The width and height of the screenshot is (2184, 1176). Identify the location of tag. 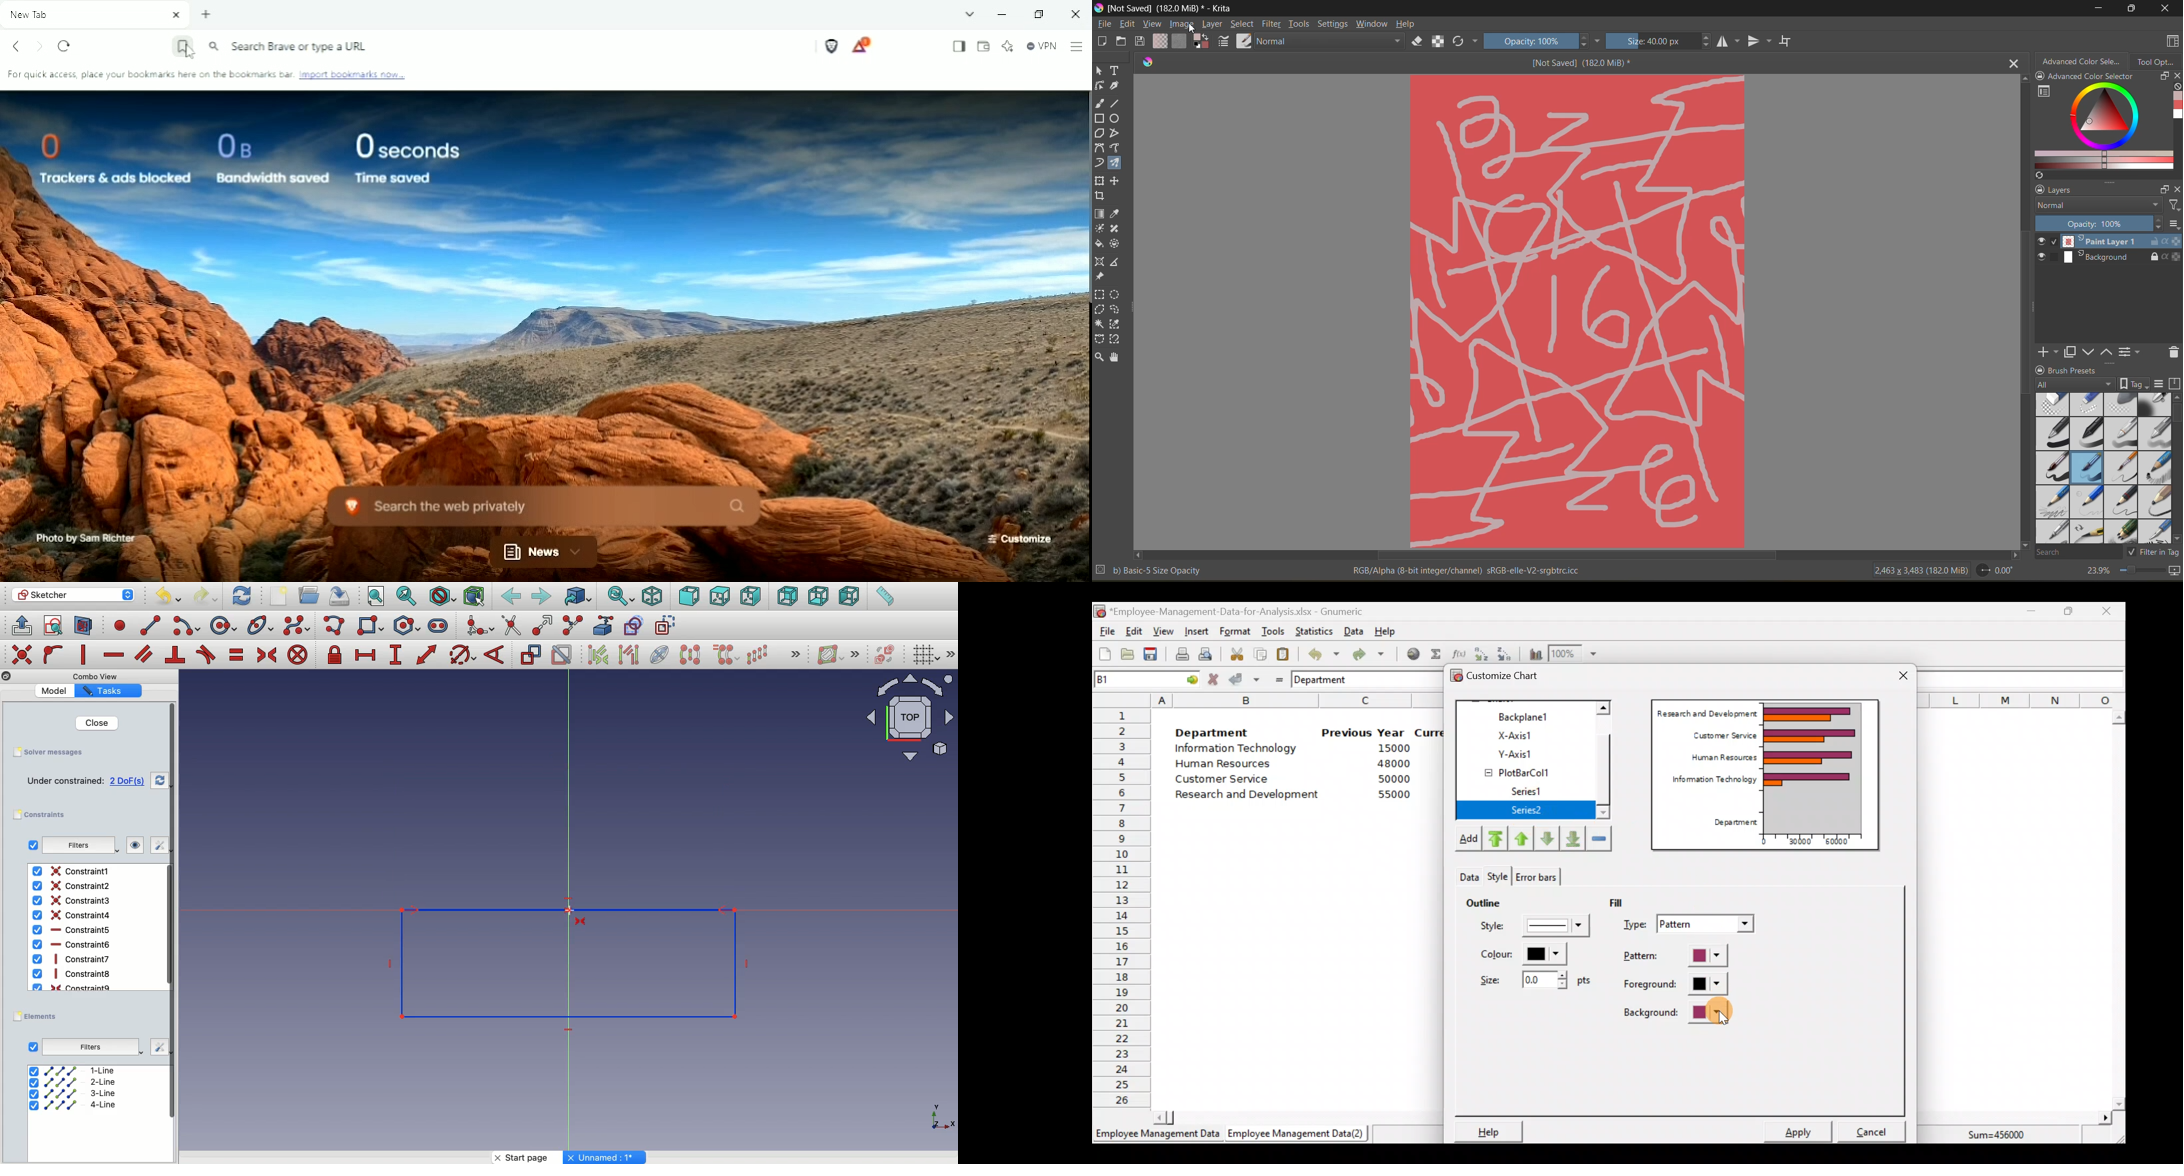
(2073, 385).